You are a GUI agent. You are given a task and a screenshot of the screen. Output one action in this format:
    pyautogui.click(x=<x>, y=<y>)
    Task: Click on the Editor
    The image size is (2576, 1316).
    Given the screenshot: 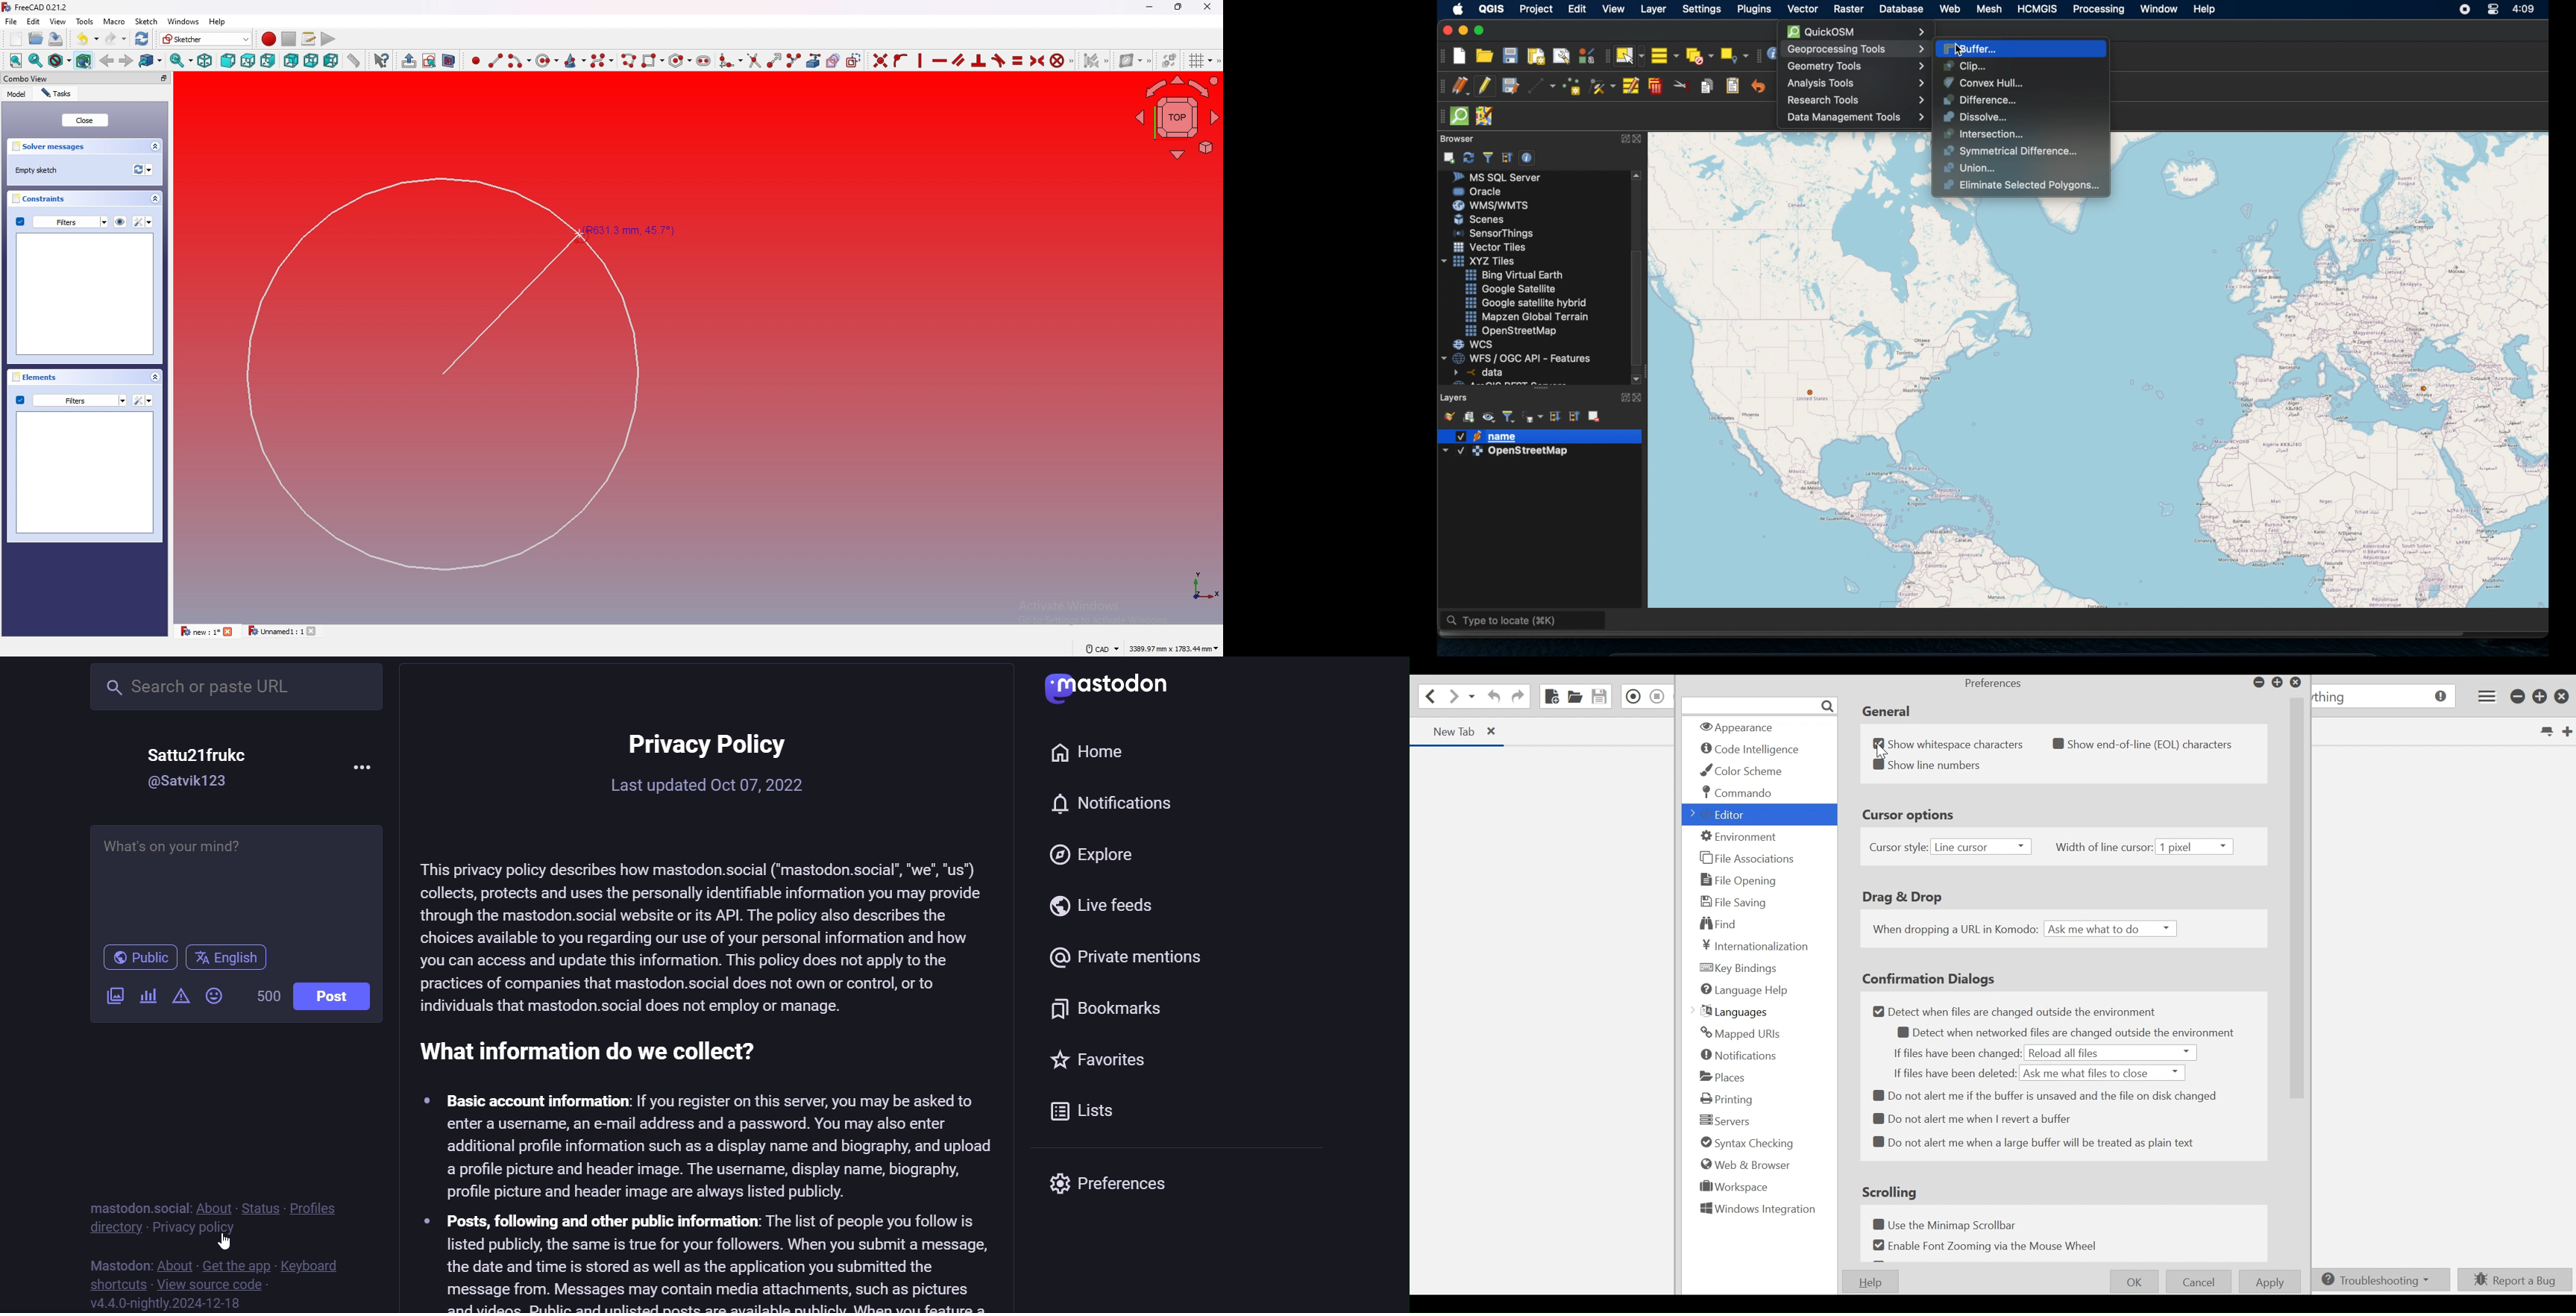 What is the action you would take?
    pyautogui.click(x=1721, y=815)
    